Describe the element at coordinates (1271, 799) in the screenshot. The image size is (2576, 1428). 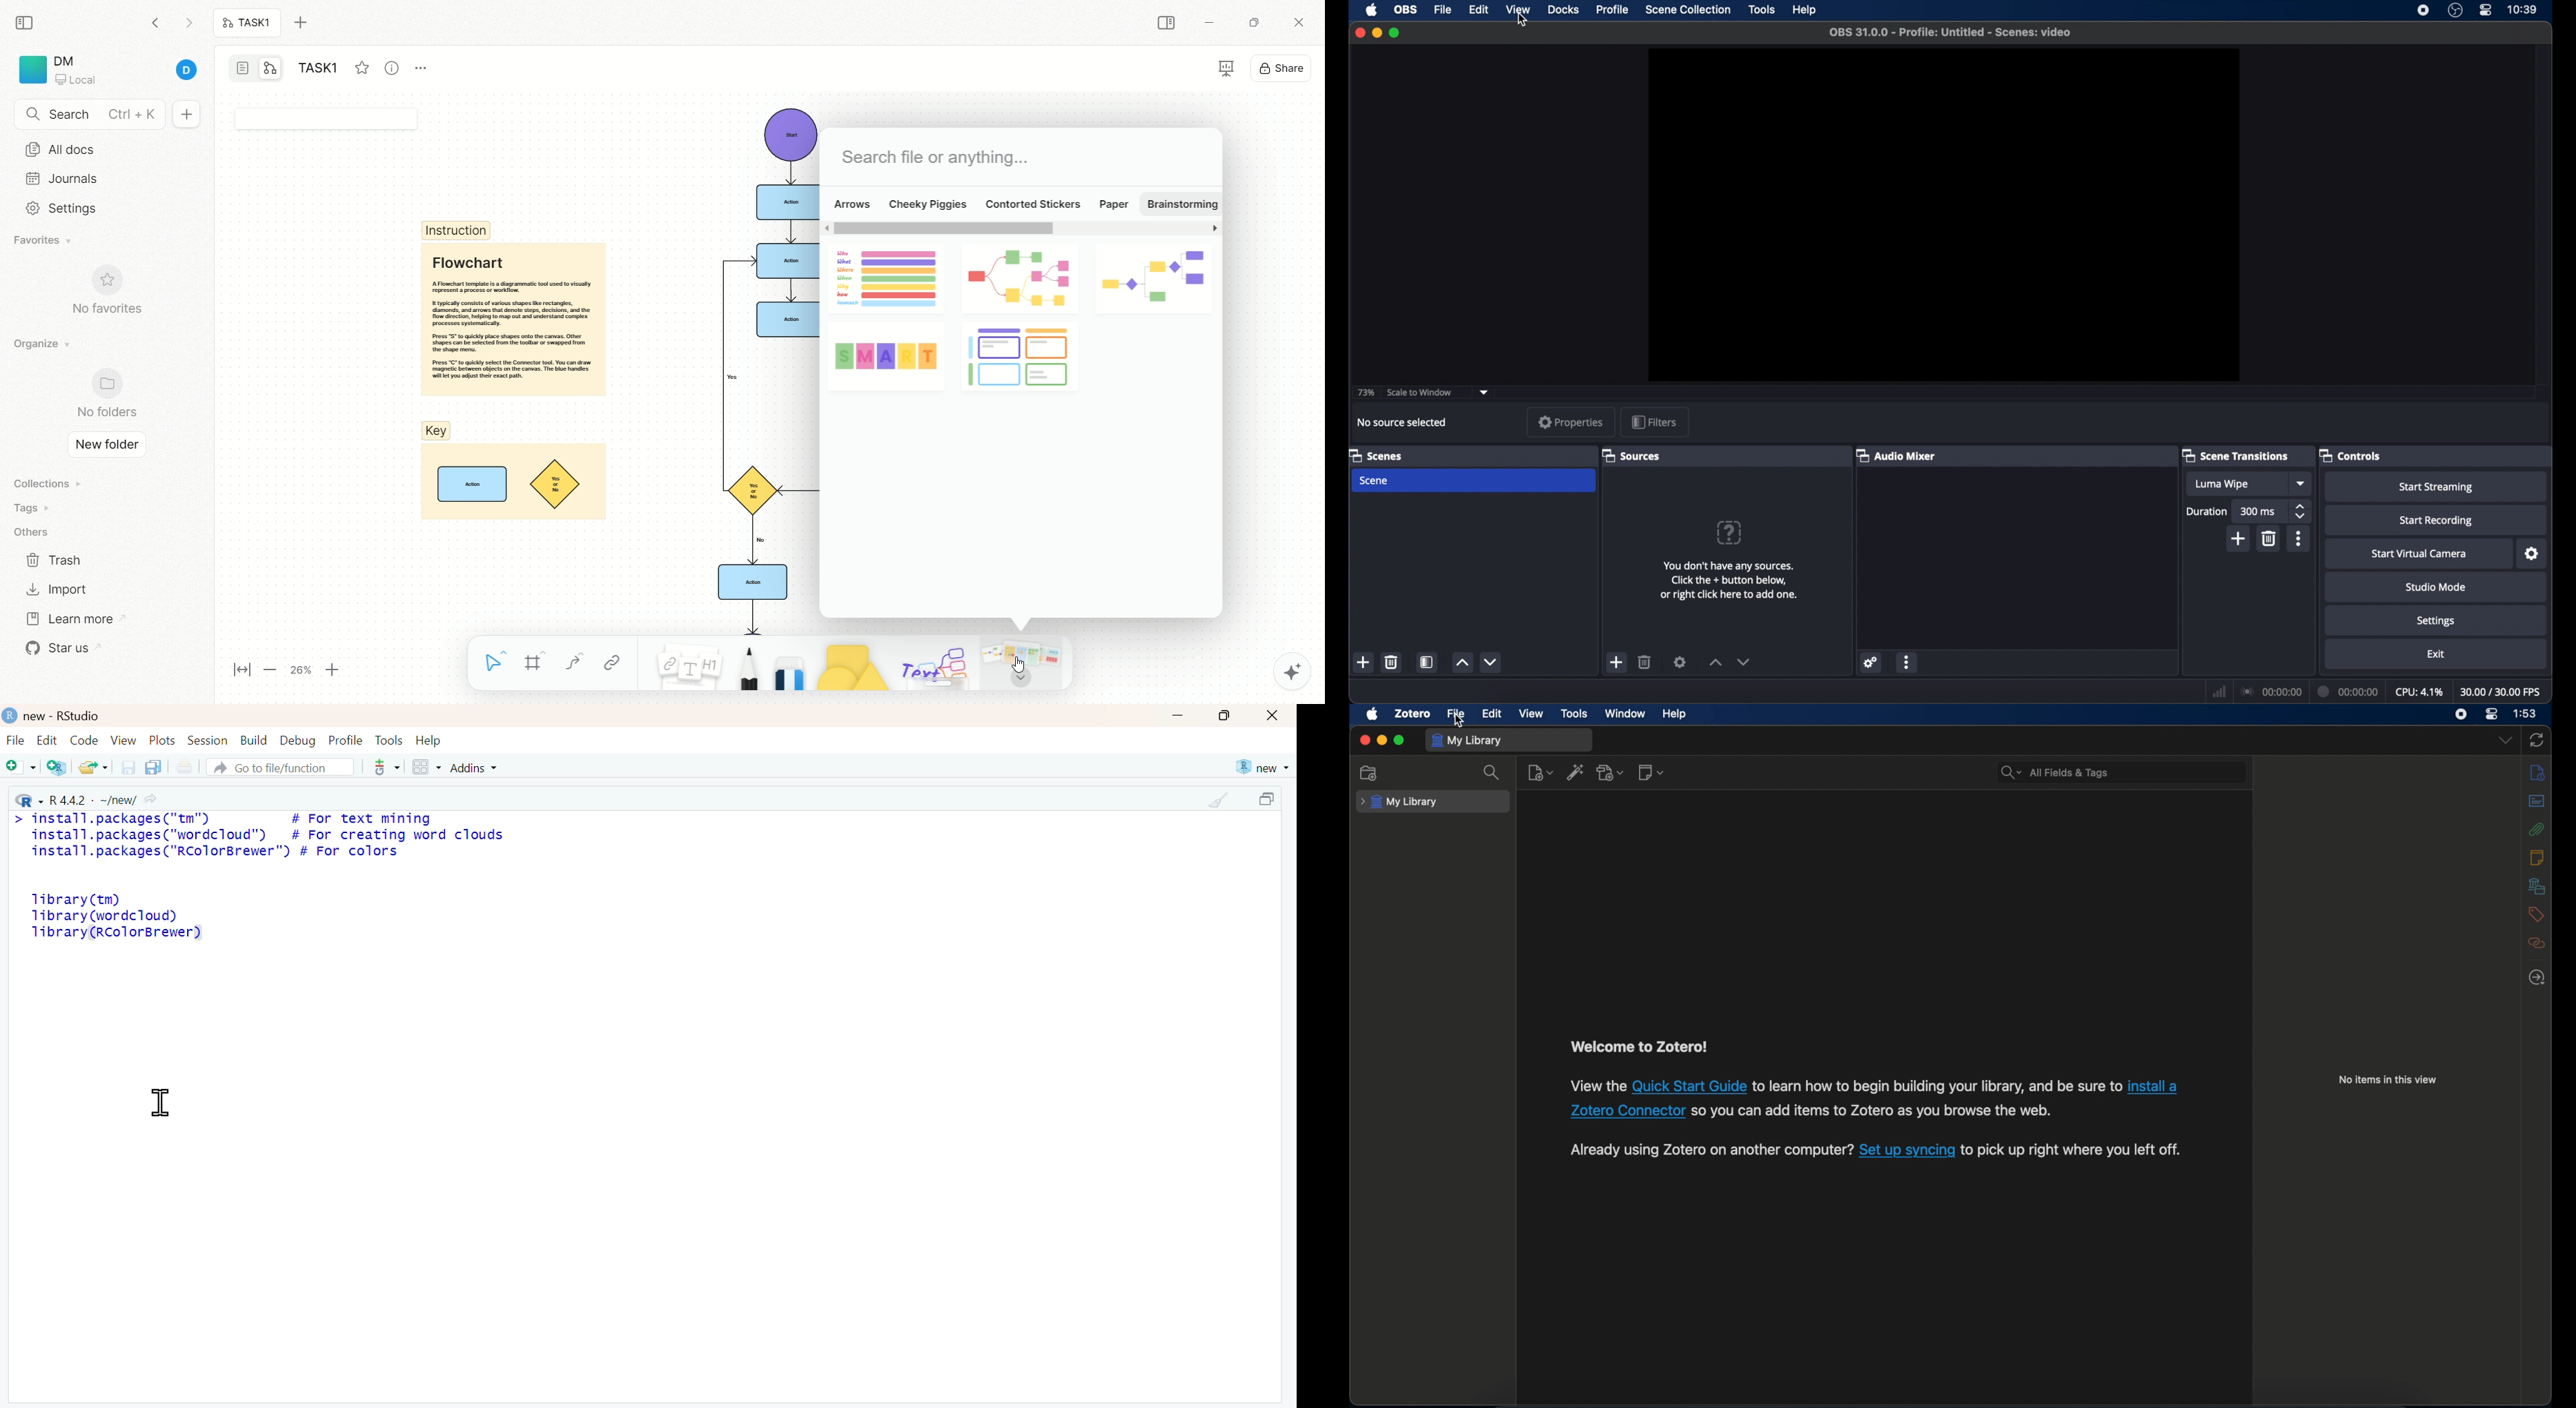
I see `maximize` at that location.